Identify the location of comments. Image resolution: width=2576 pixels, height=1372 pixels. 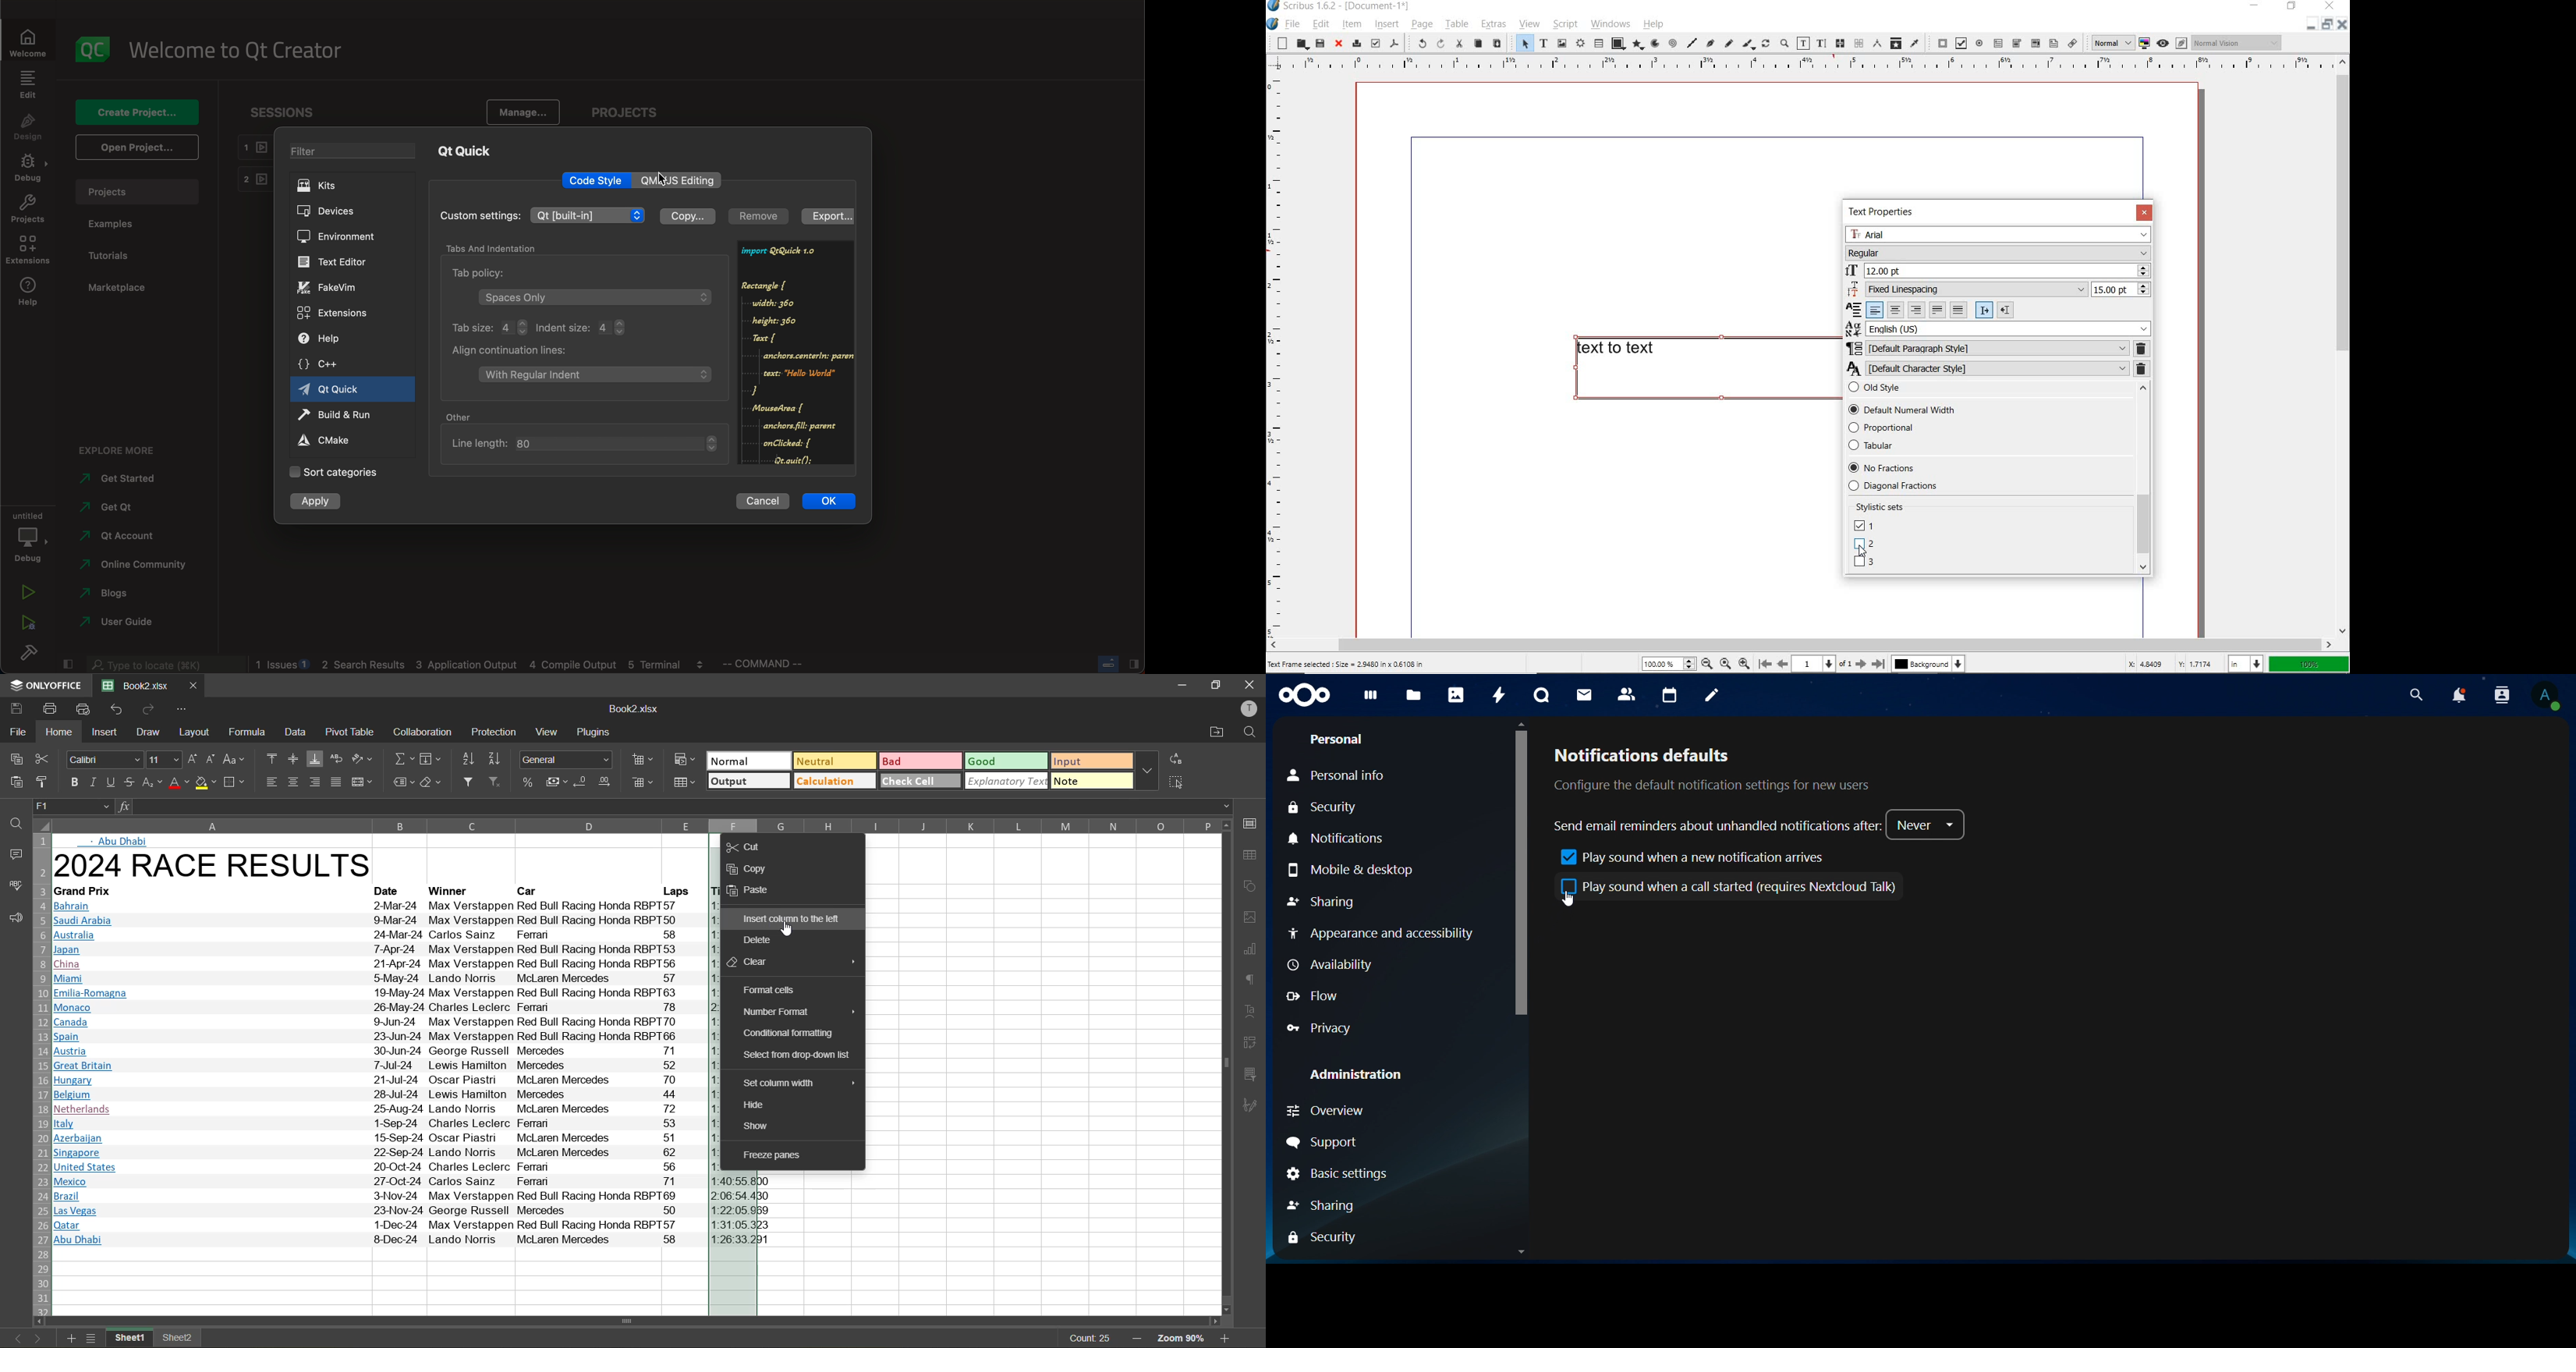
(11, 852).